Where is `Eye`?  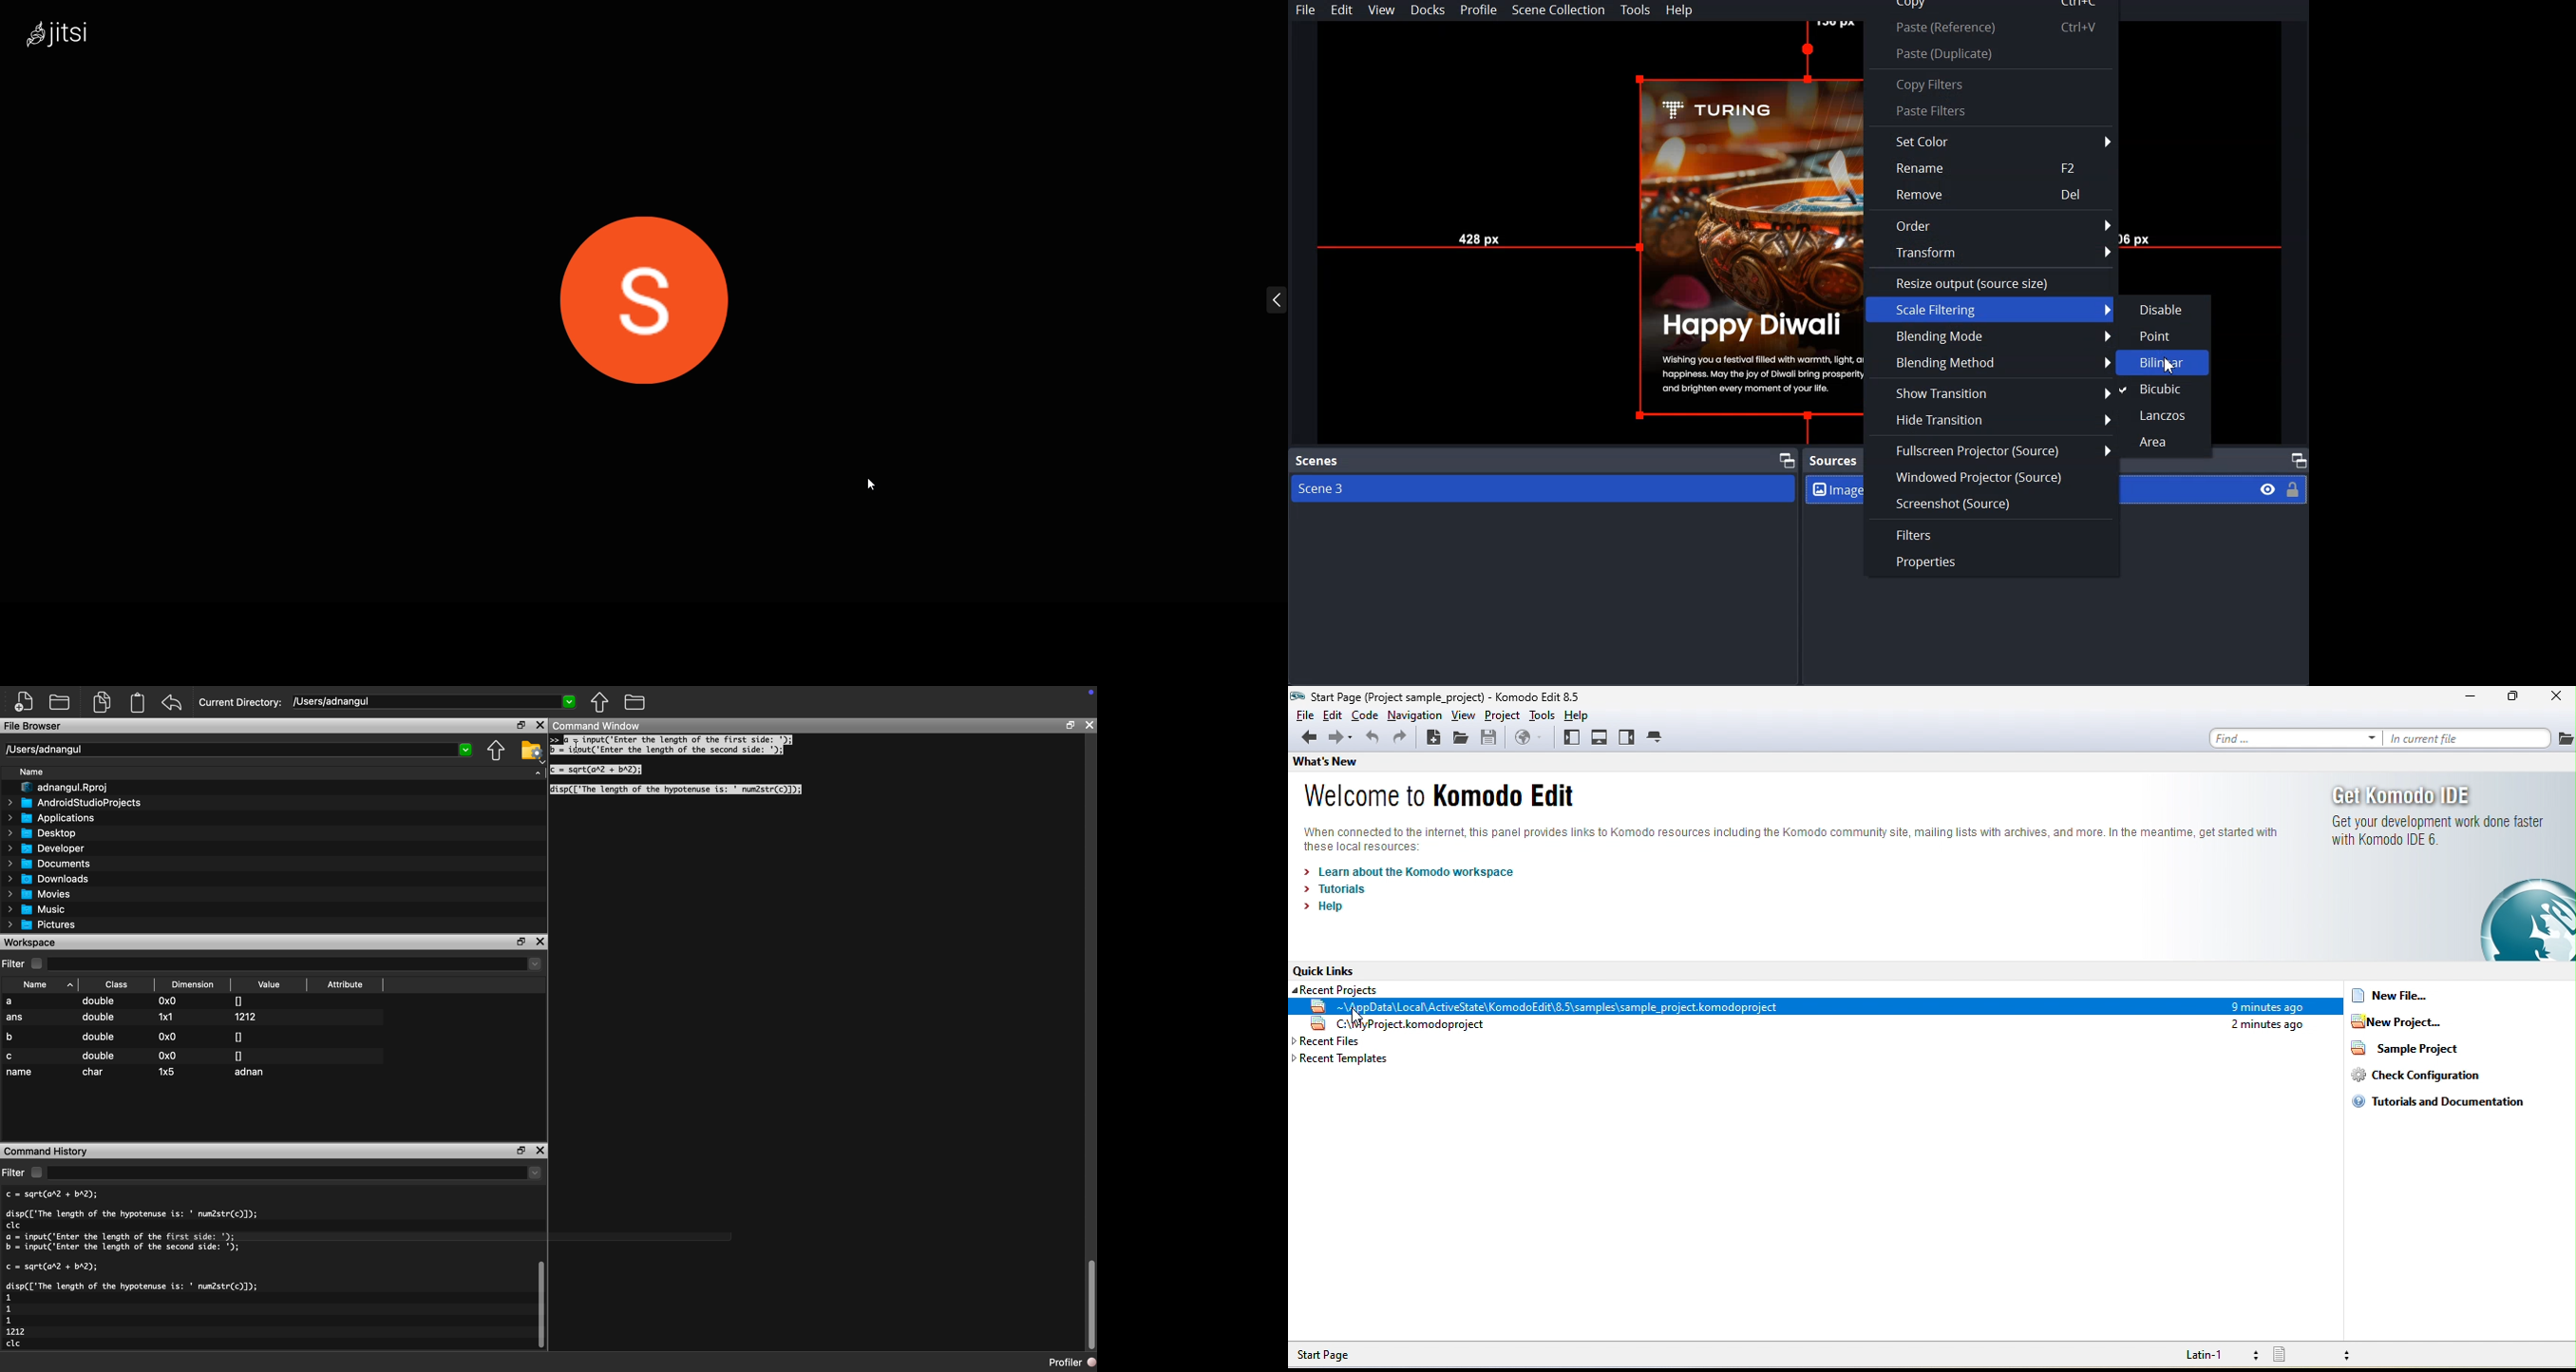 Eye is located at coordinates (2269, 488).